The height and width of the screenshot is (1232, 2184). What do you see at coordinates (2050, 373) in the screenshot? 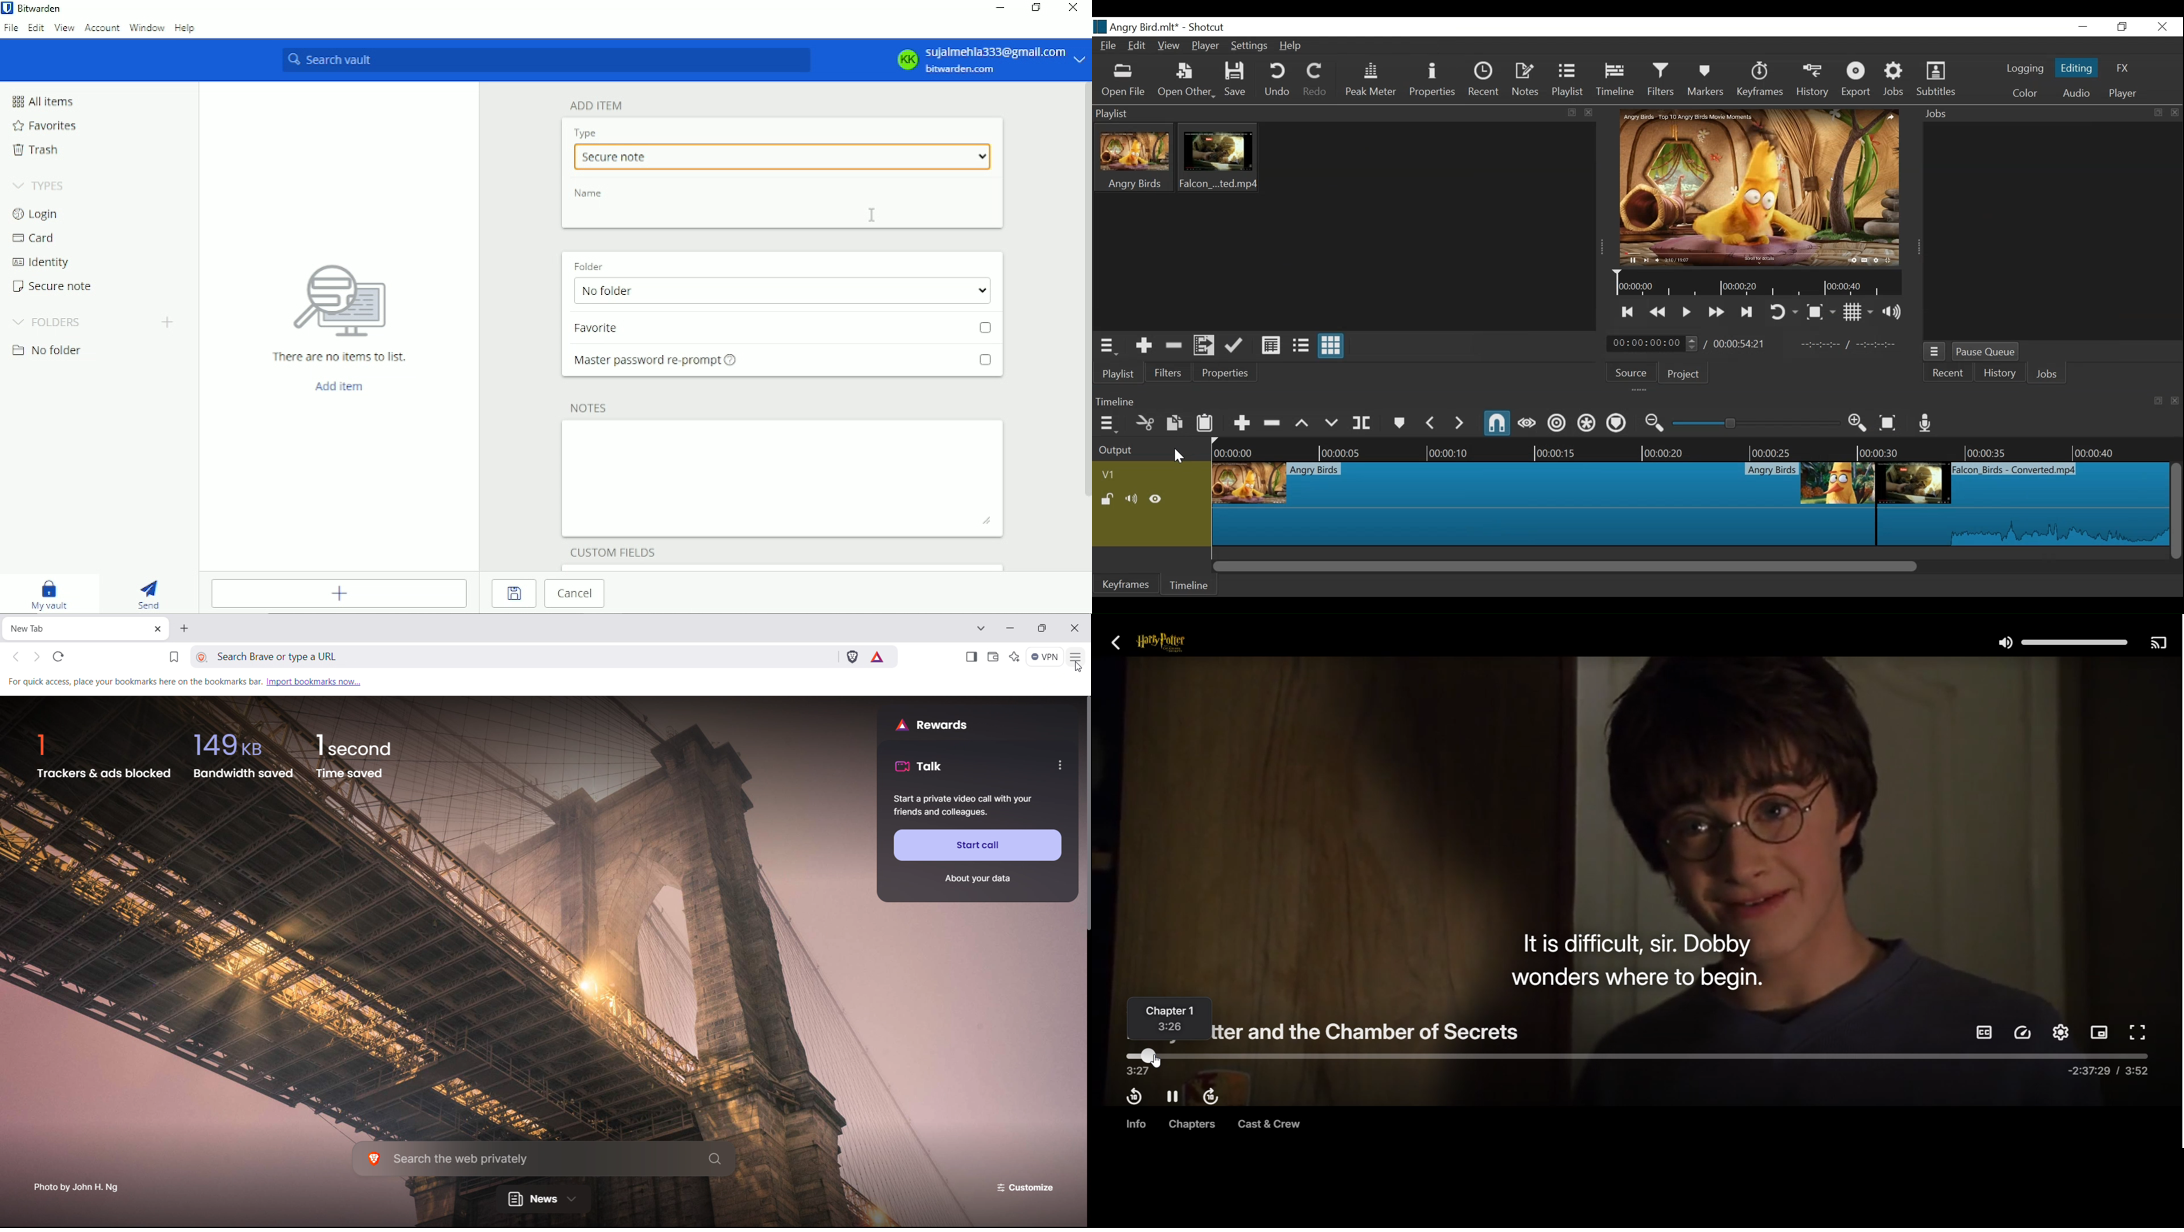
I see `Jobs` at bounding box center [2050, 373].